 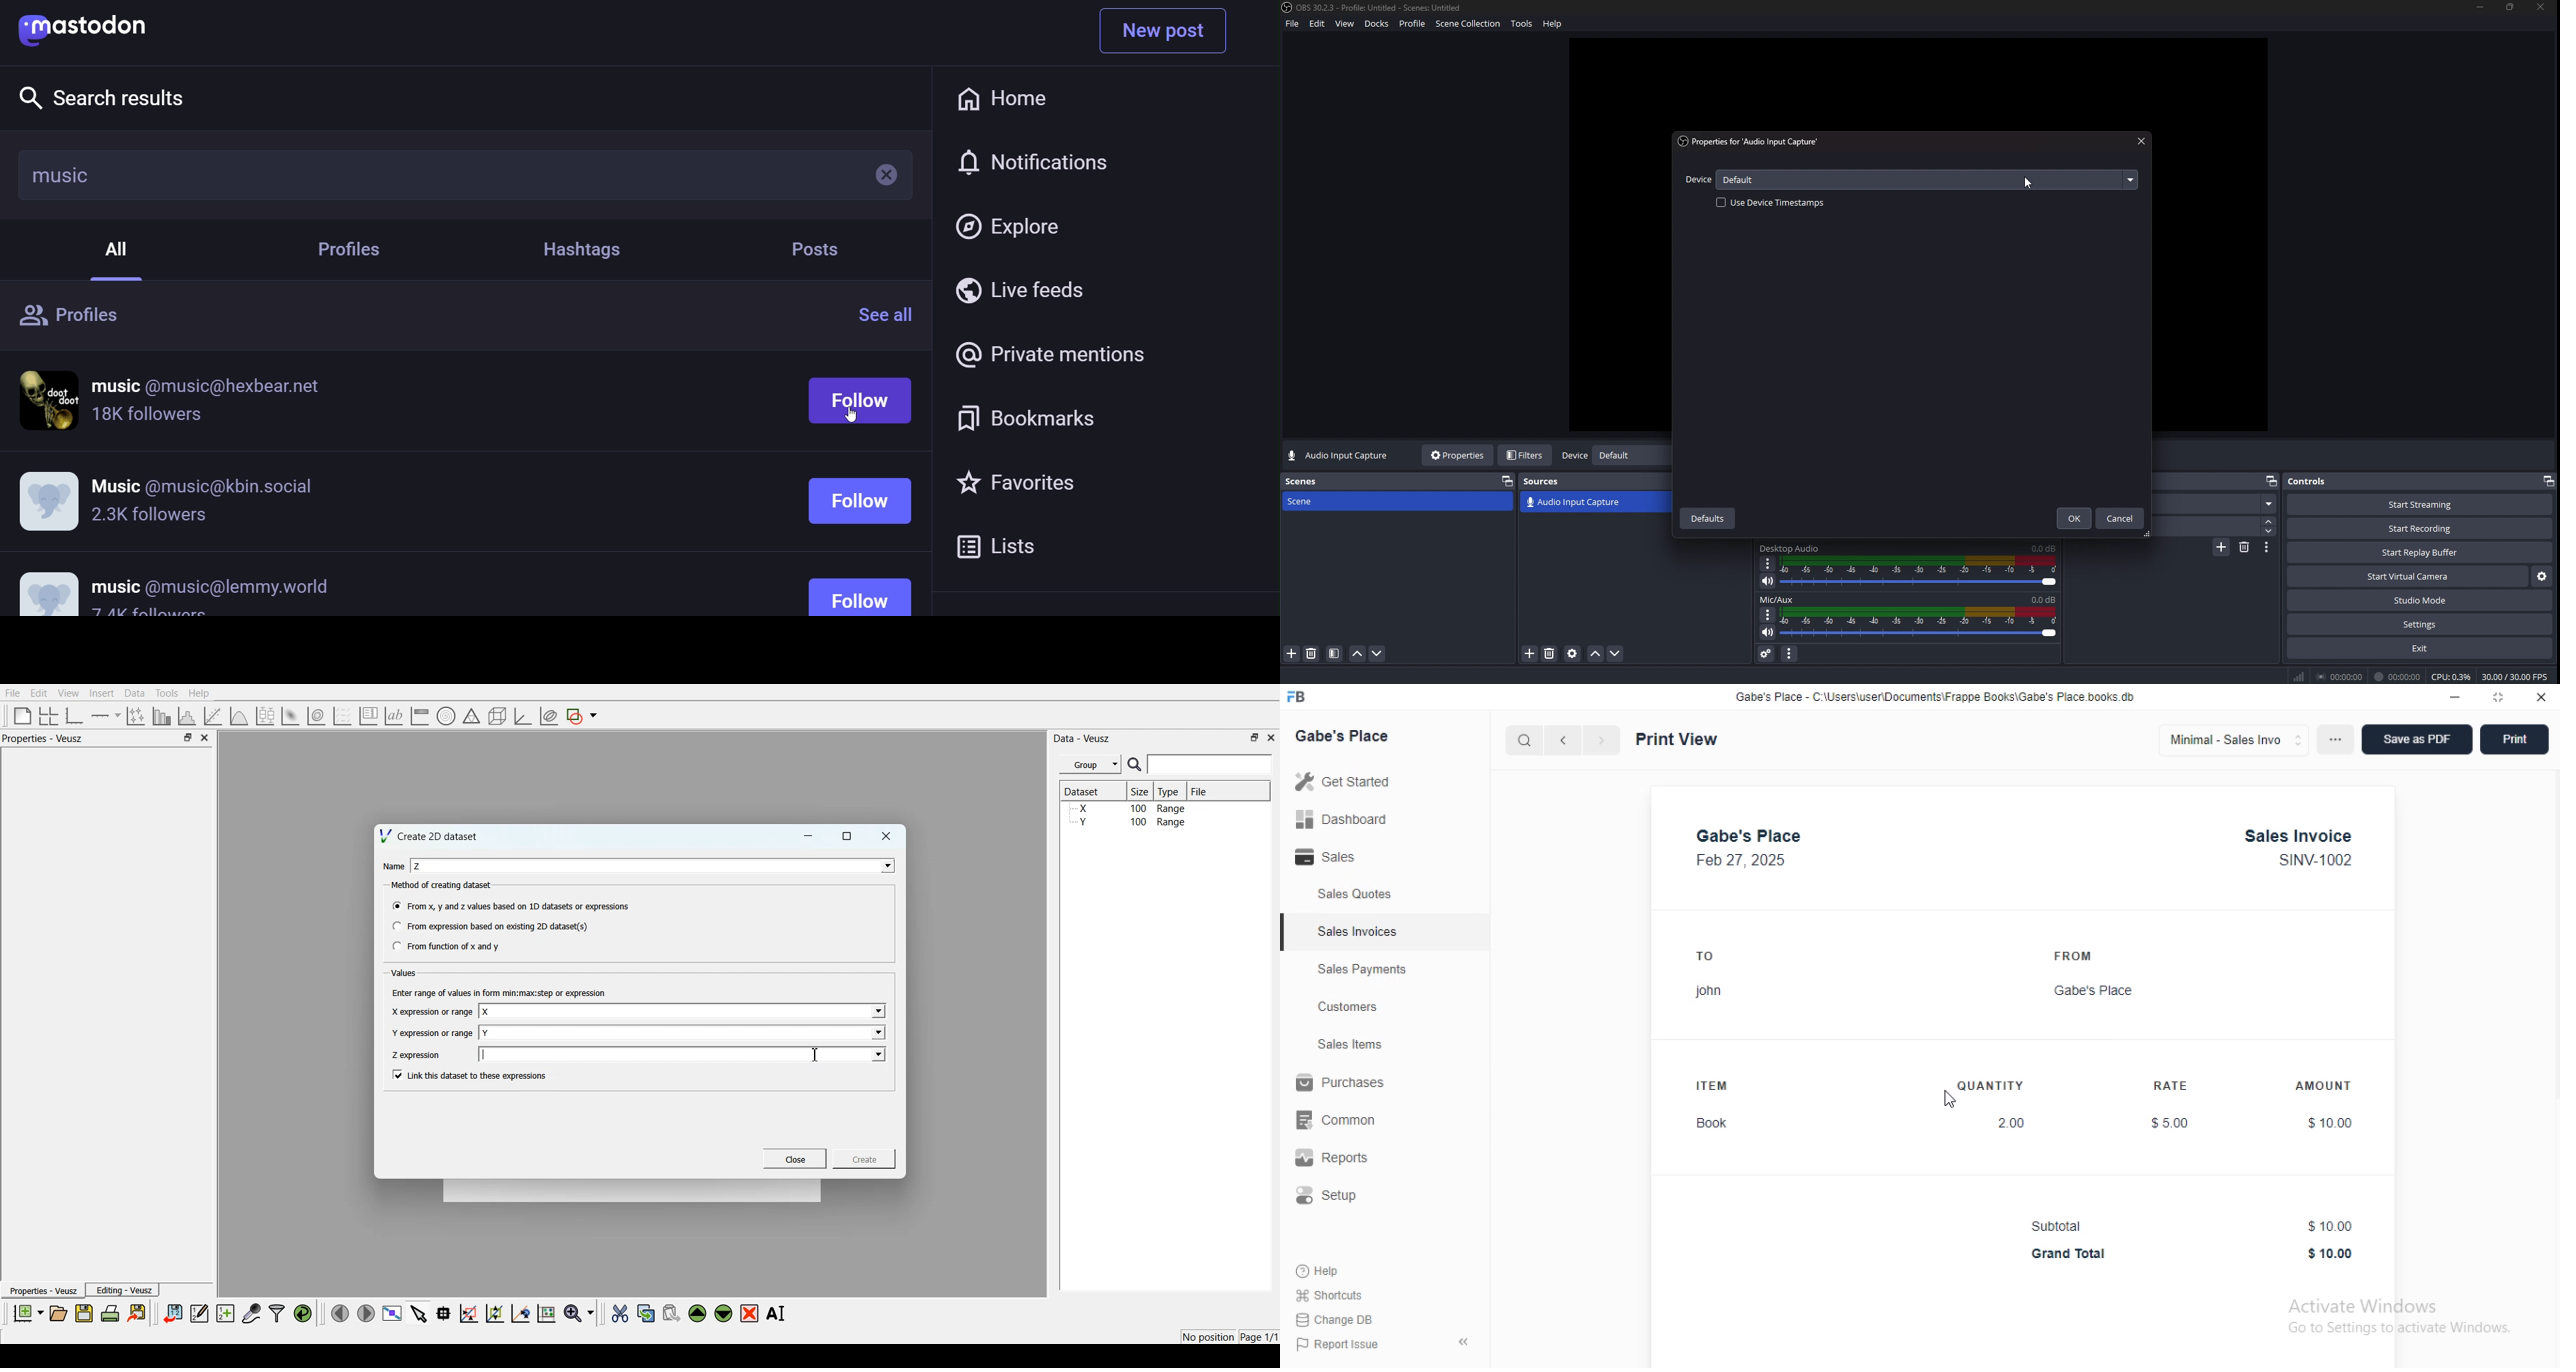 What do you see at coordinates (1335, 1120) in the screenshot?
I see `common` at bounding box center [1335, 1120].